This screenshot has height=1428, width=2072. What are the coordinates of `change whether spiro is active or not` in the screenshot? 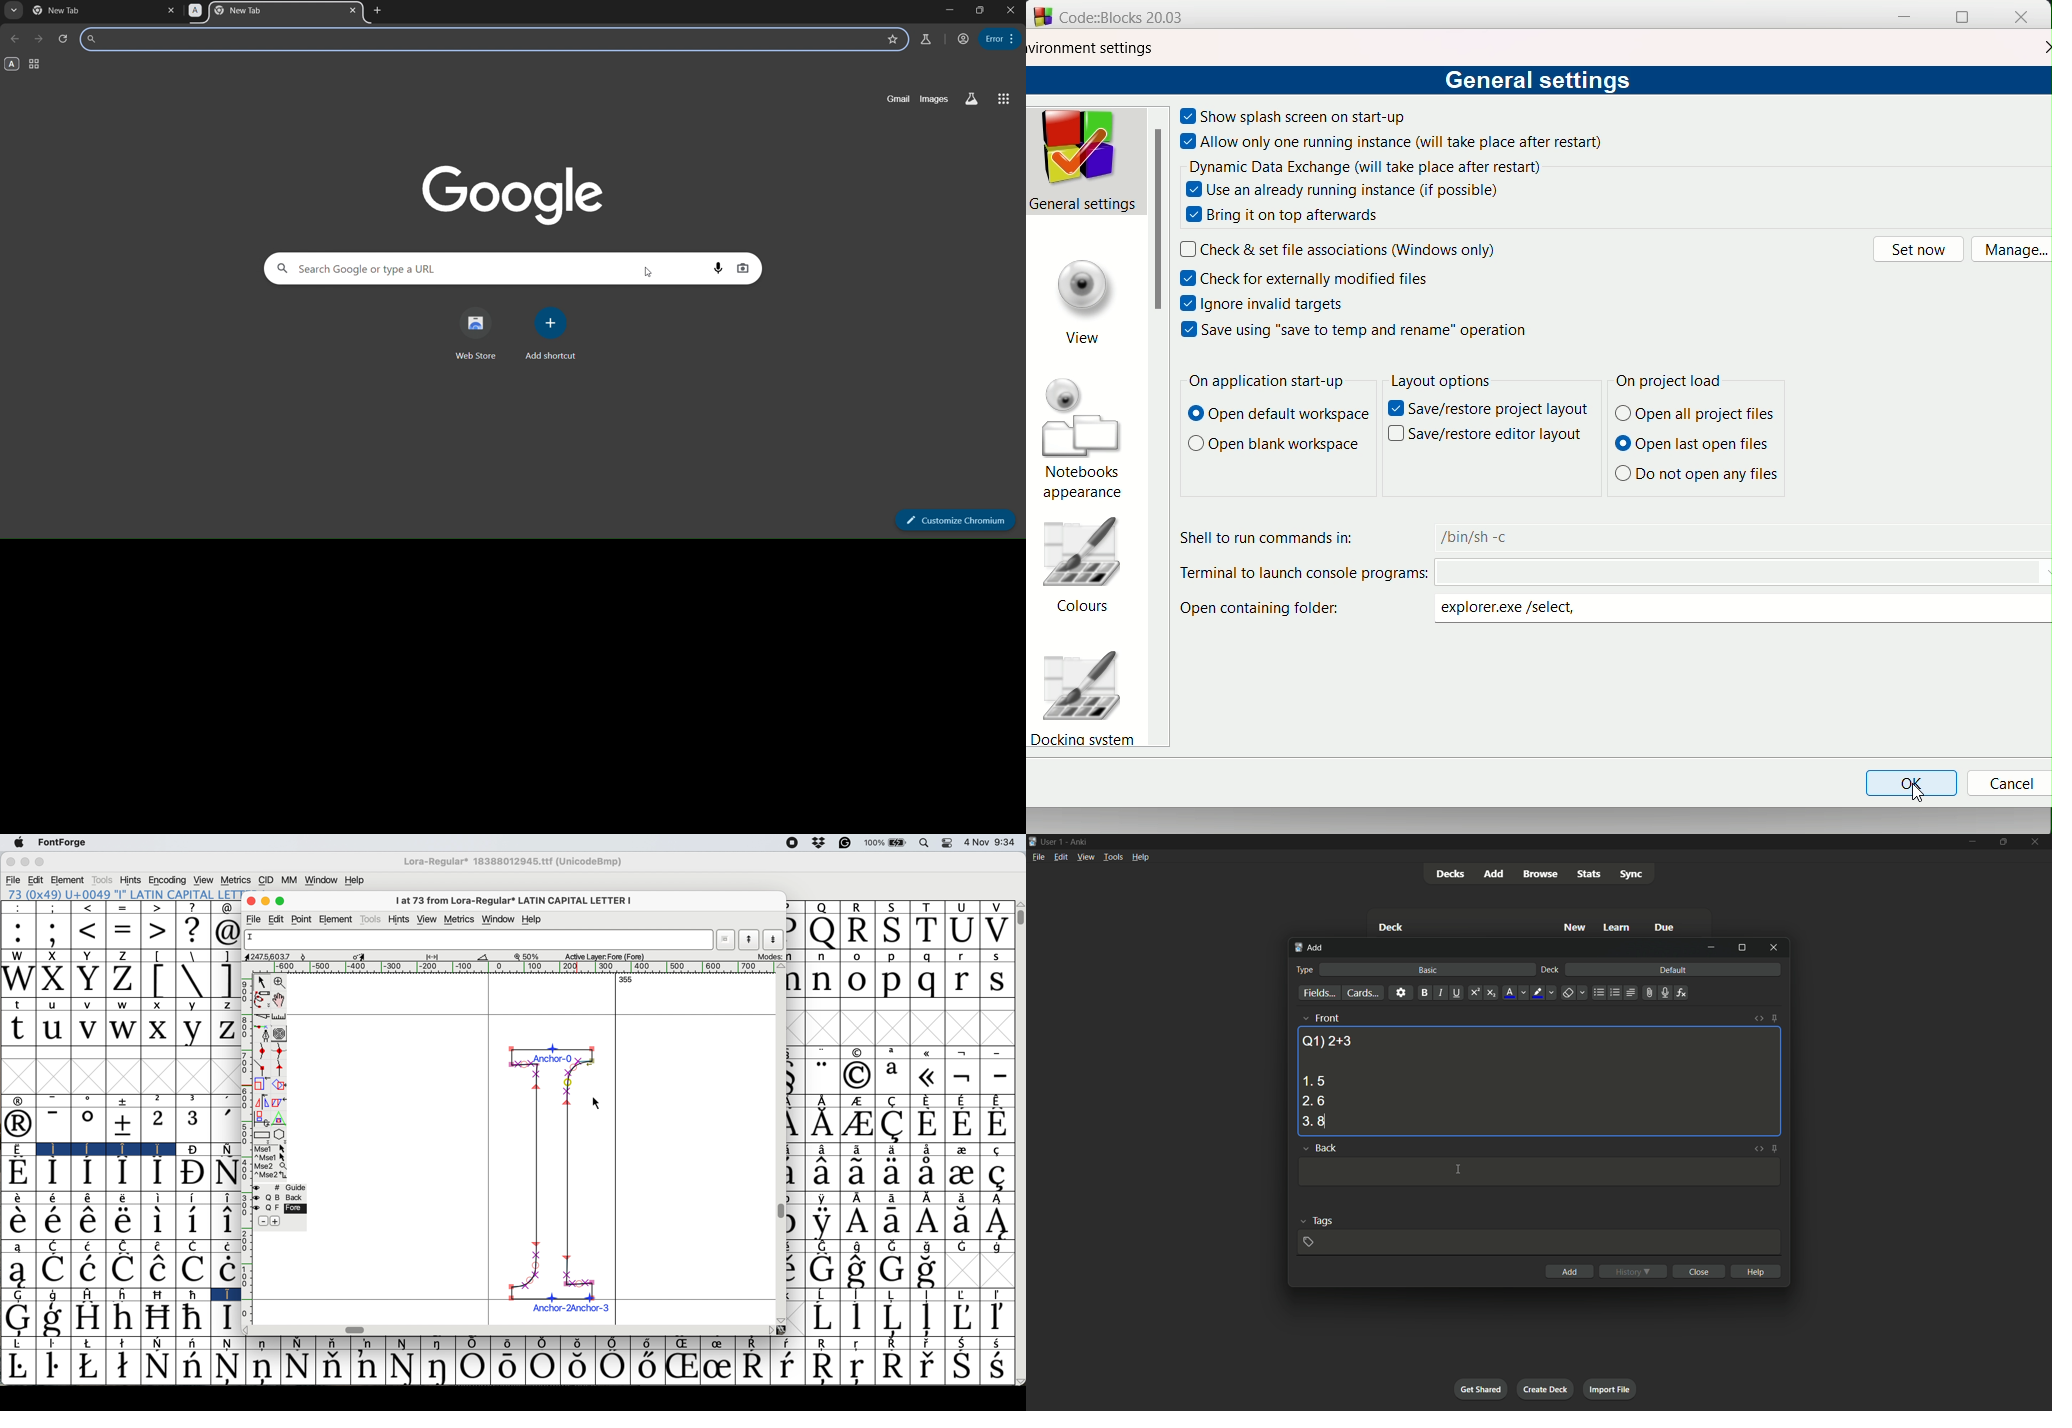 It's located at (280, 1033).